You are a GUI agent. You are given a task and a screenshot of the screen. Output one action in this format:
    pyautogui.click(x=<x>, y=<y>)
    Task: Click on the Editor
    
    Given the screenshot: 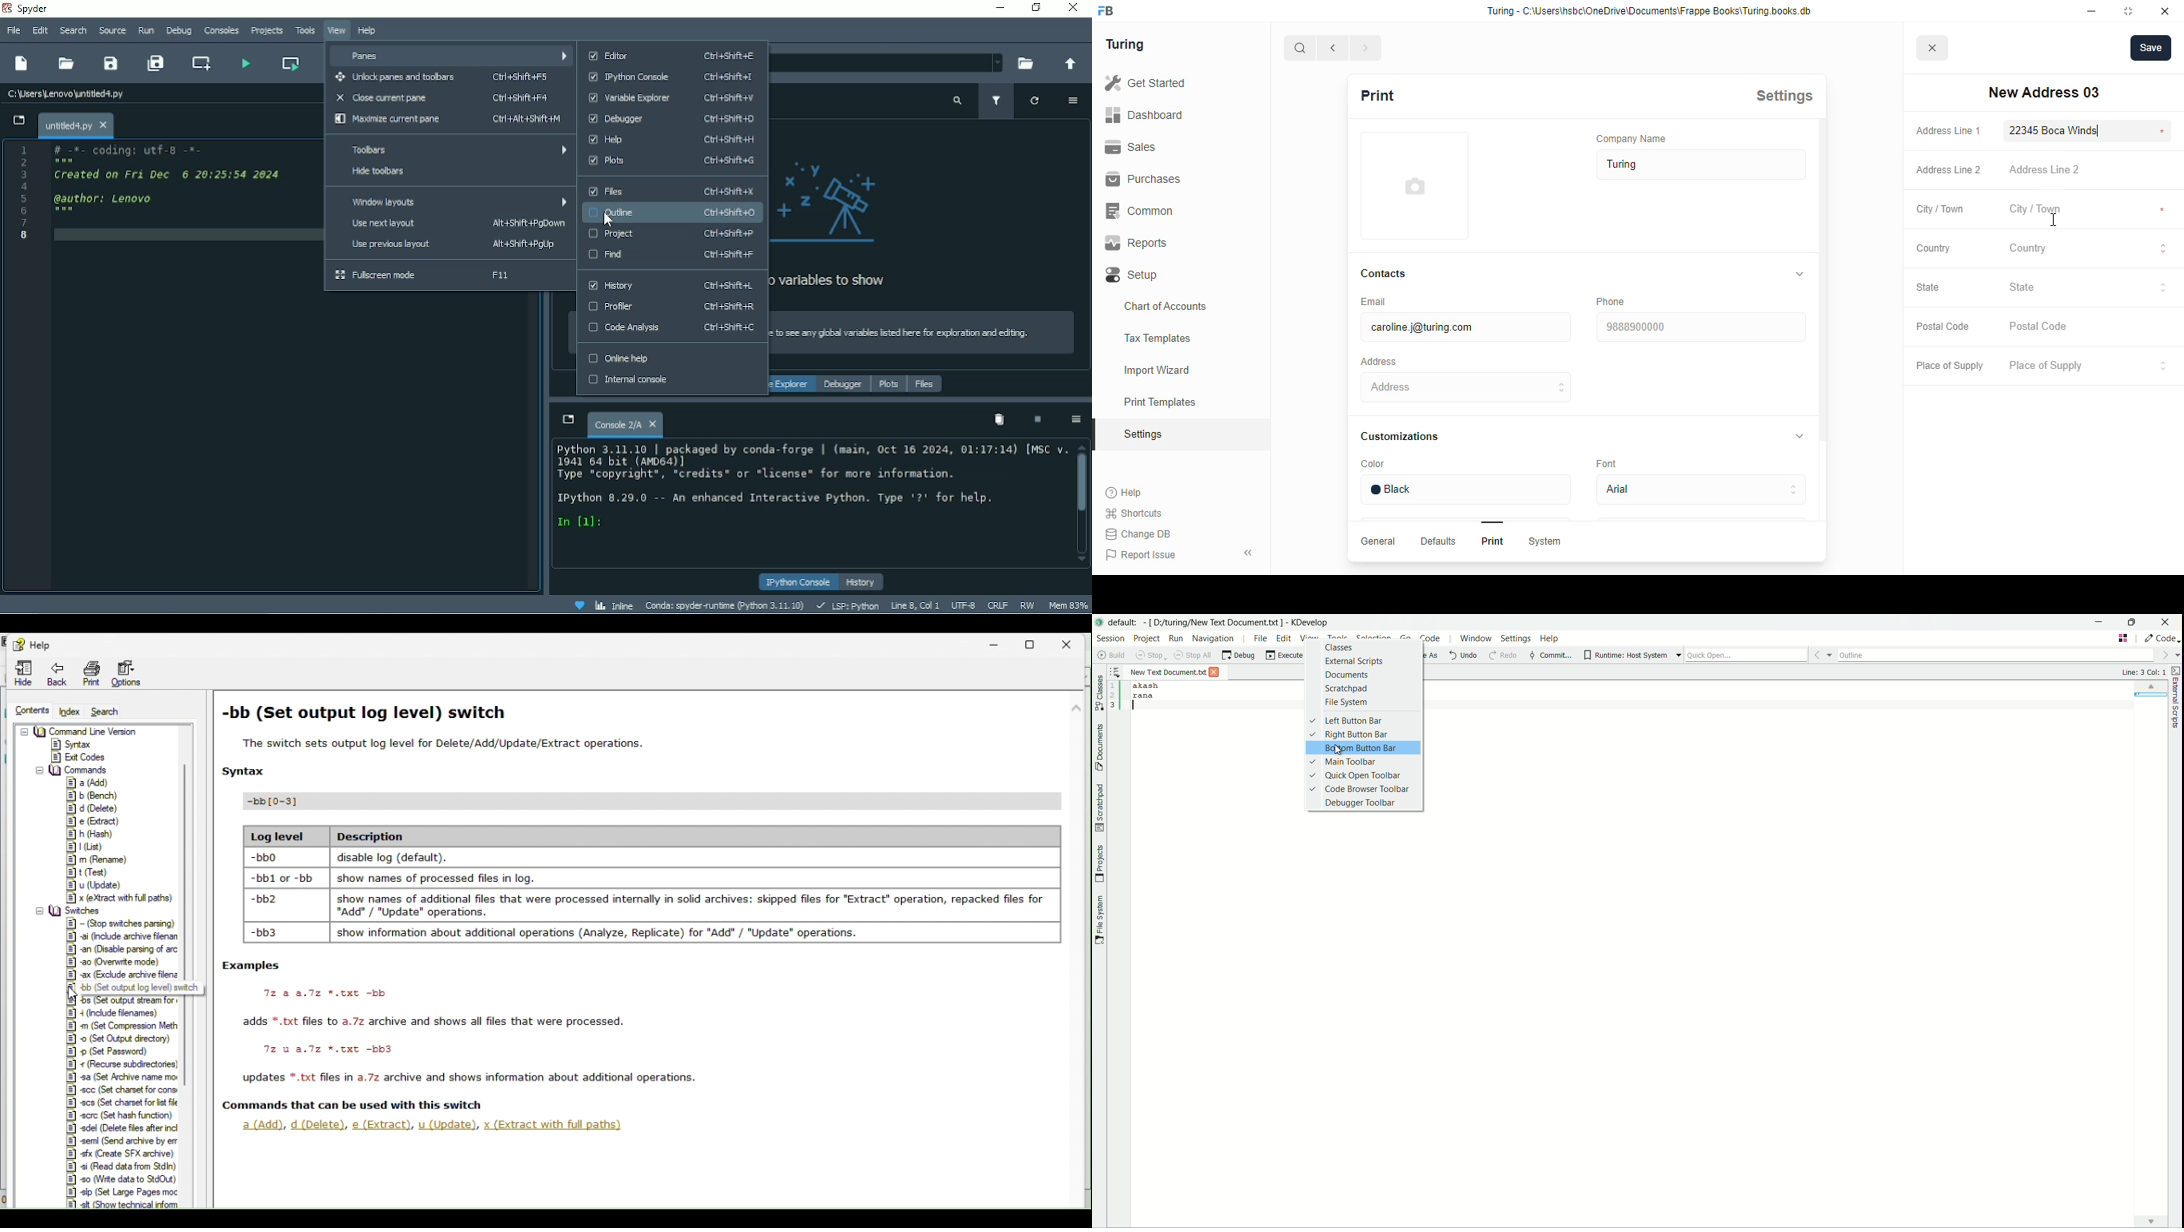 What is the action you would take?
    pyautogui.click(x=671, y=55)
    